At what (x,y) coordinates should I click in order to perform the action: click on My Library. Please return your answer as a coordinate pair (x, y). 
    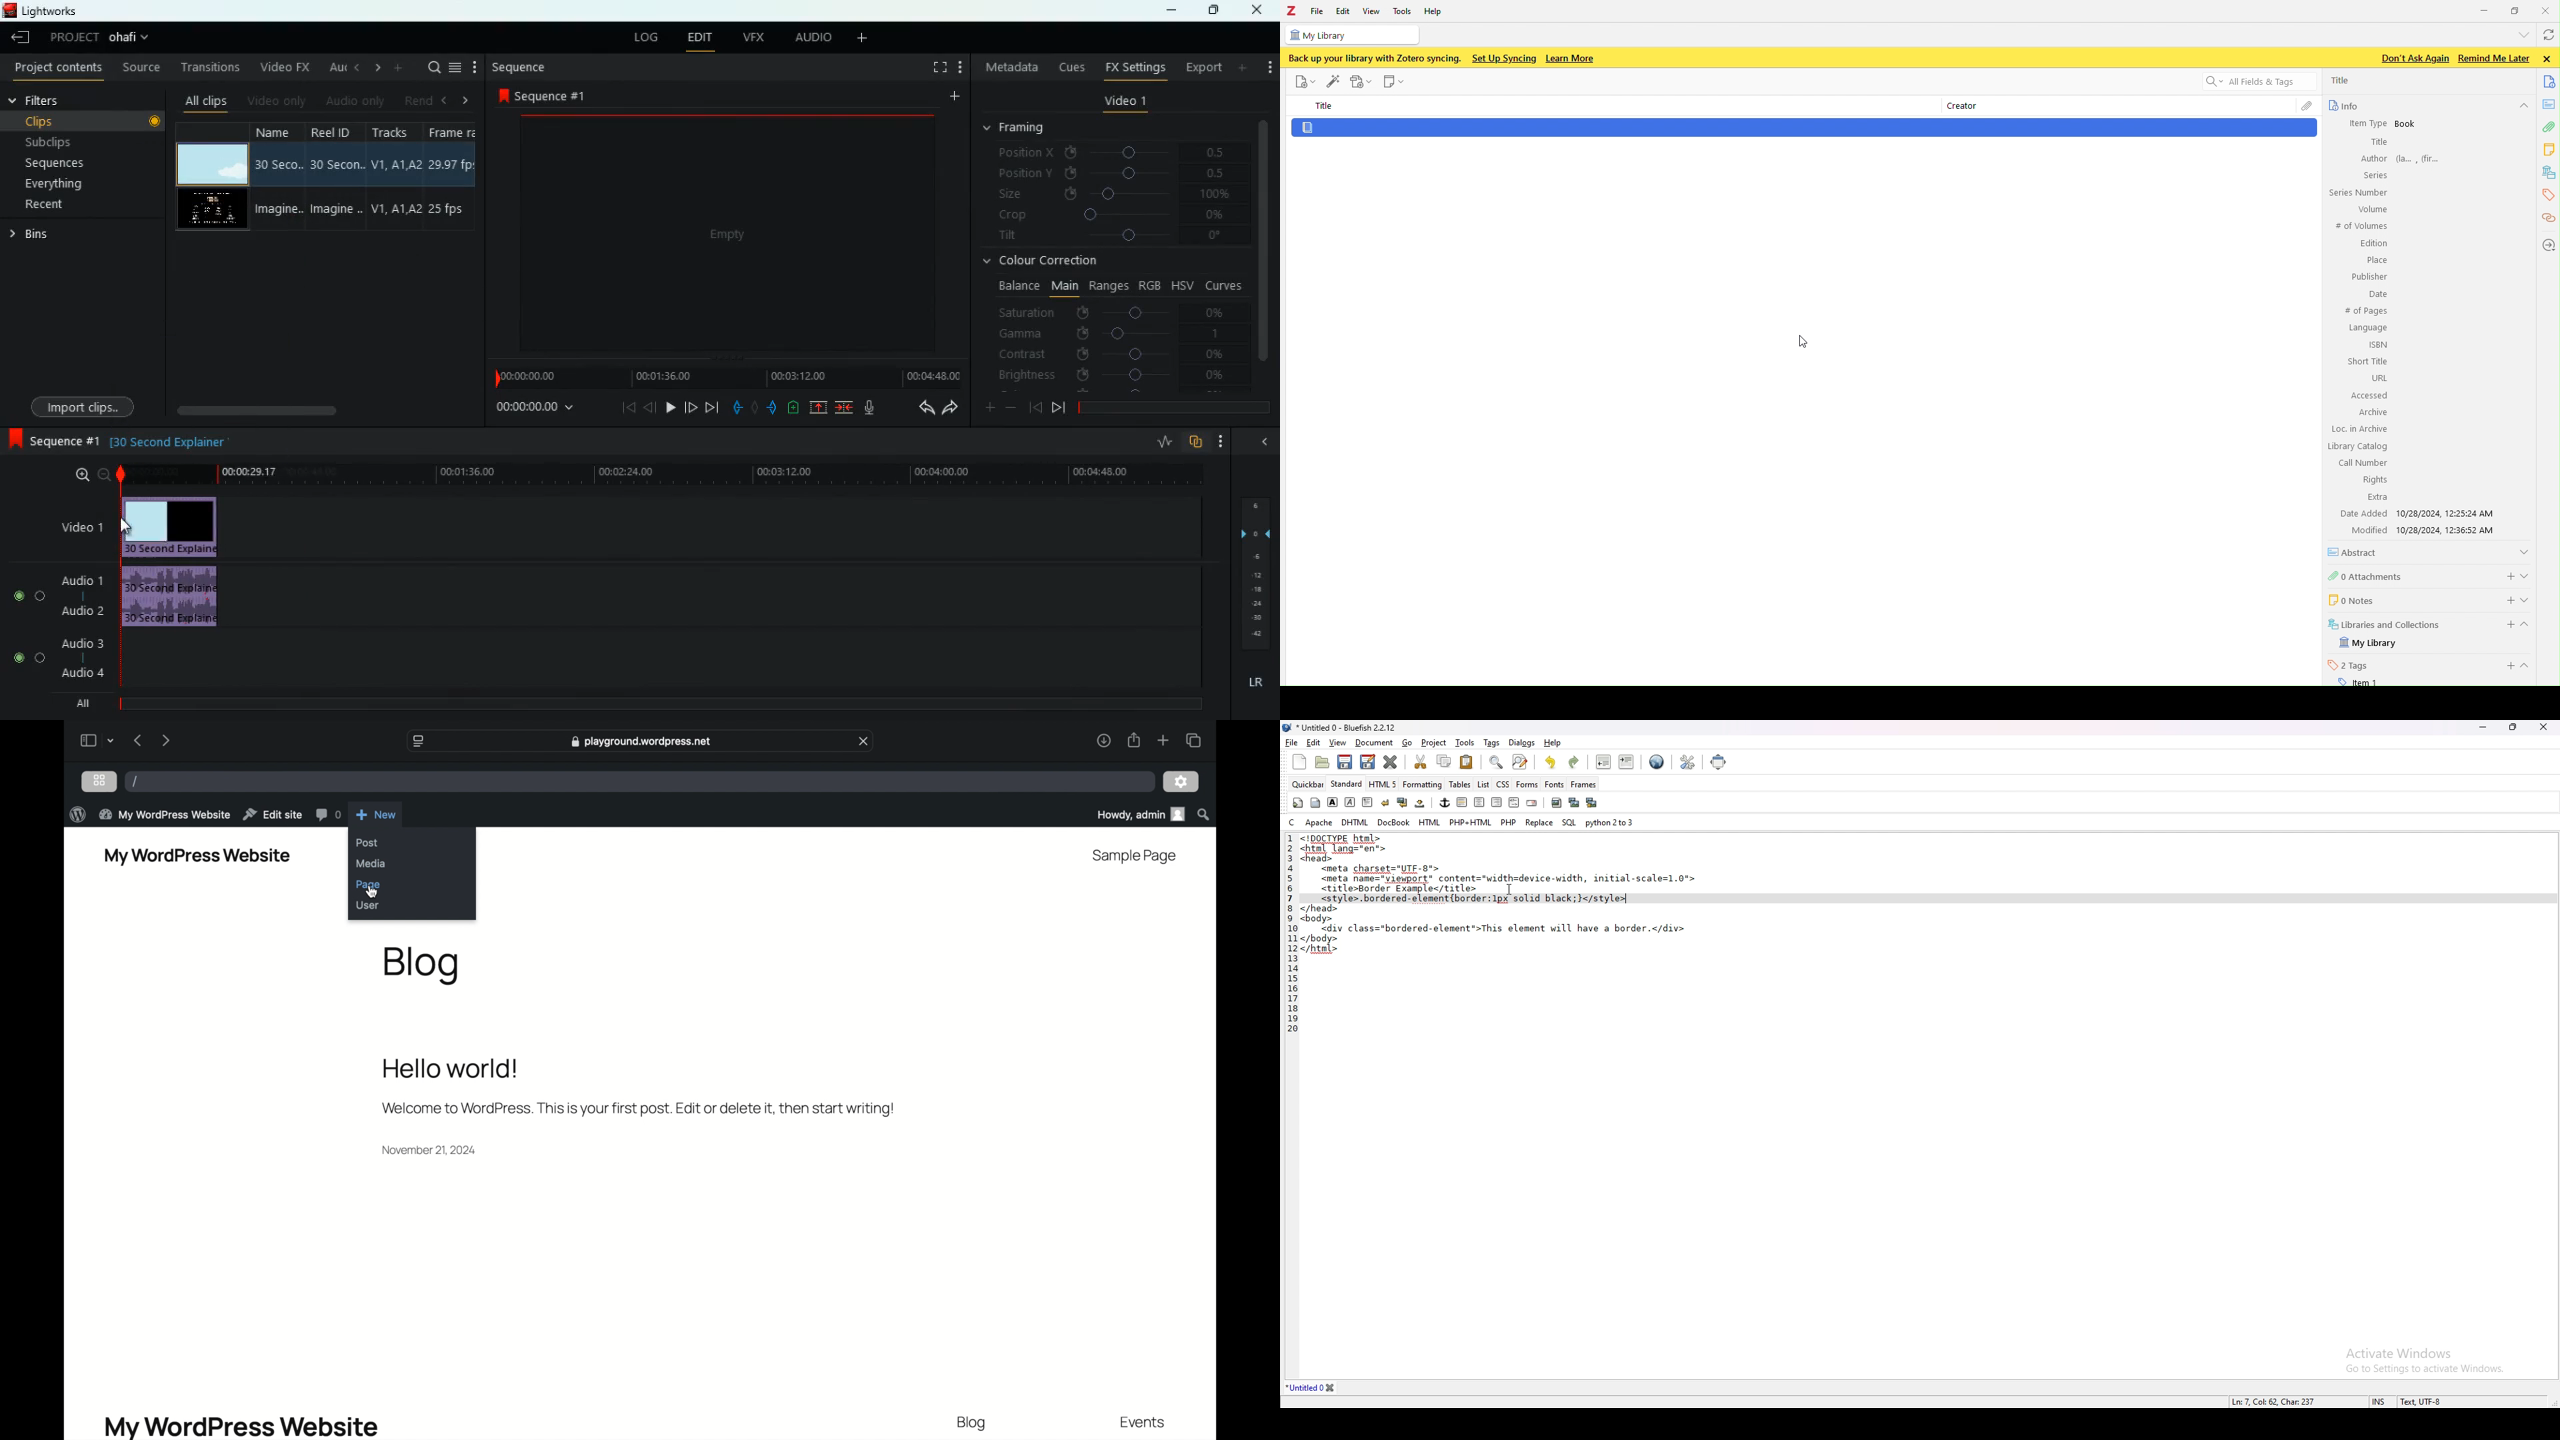
    Looking at the image, I should click on (1351, 35).